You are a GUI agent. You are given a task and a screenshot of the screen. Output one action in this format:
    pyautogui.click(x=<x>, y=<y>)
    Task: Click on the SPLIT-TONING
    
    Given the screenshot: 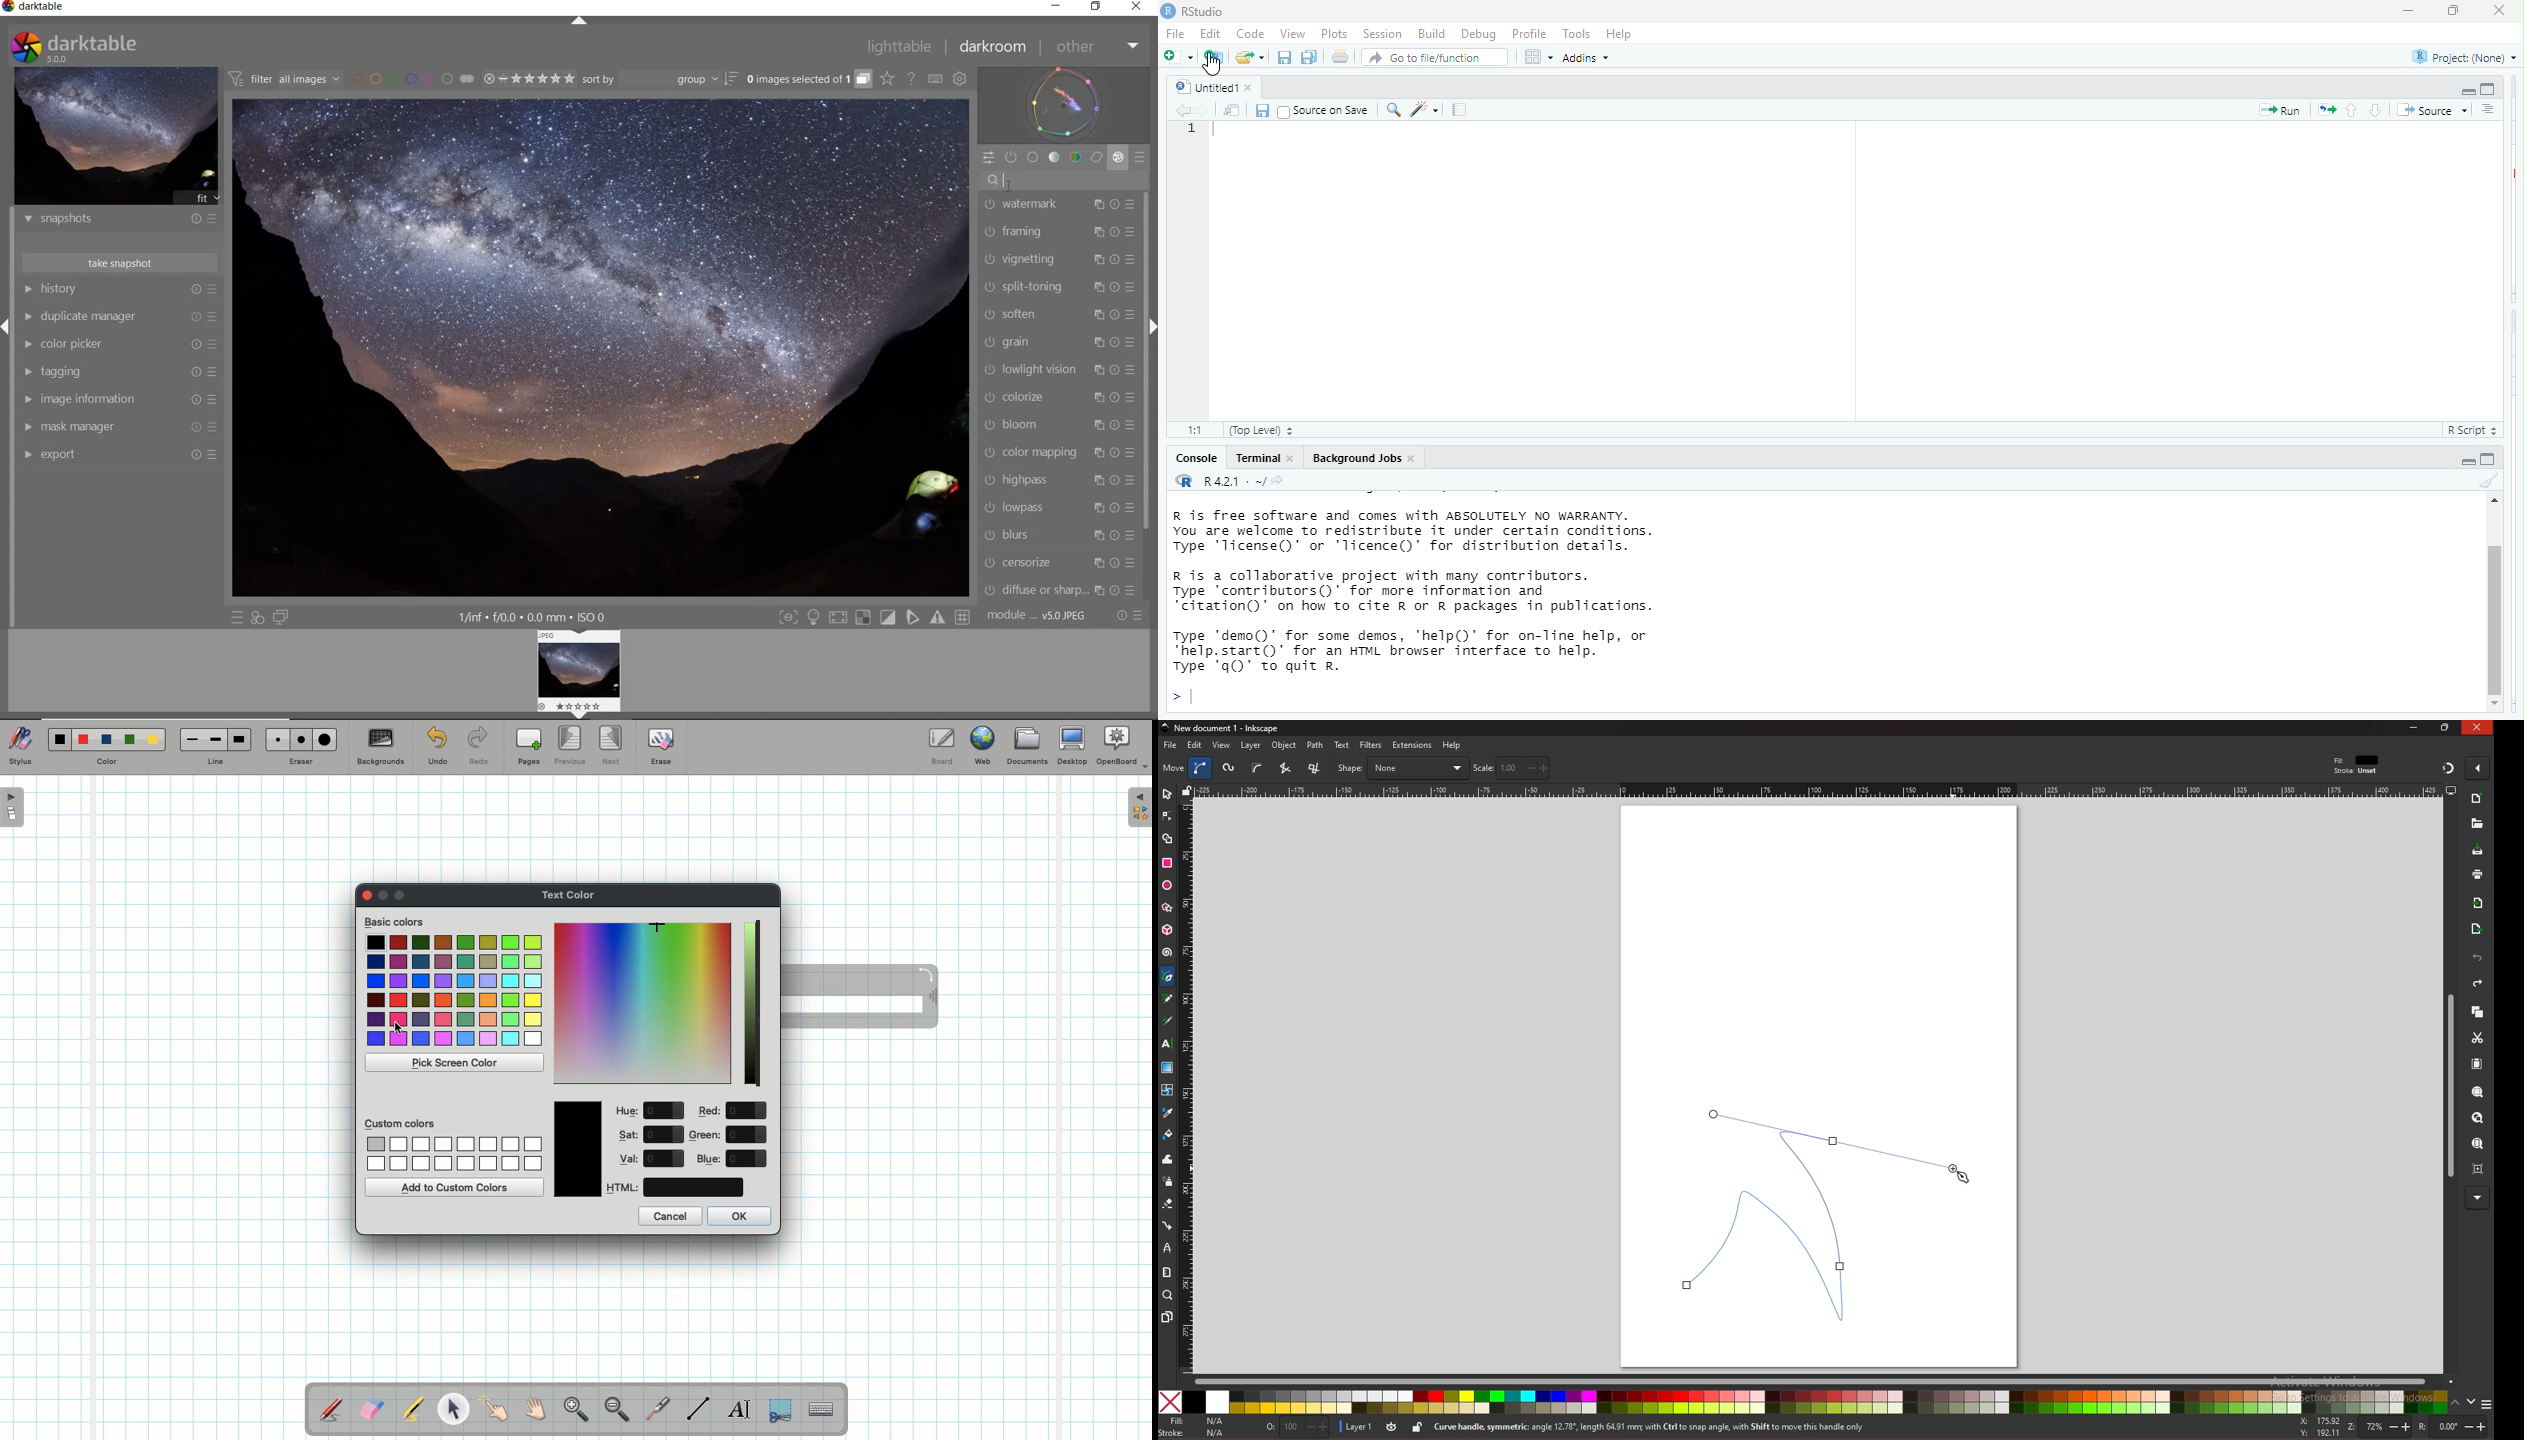 What is the action you would take?
    pyautogui.click(x=1025, y=288)
    